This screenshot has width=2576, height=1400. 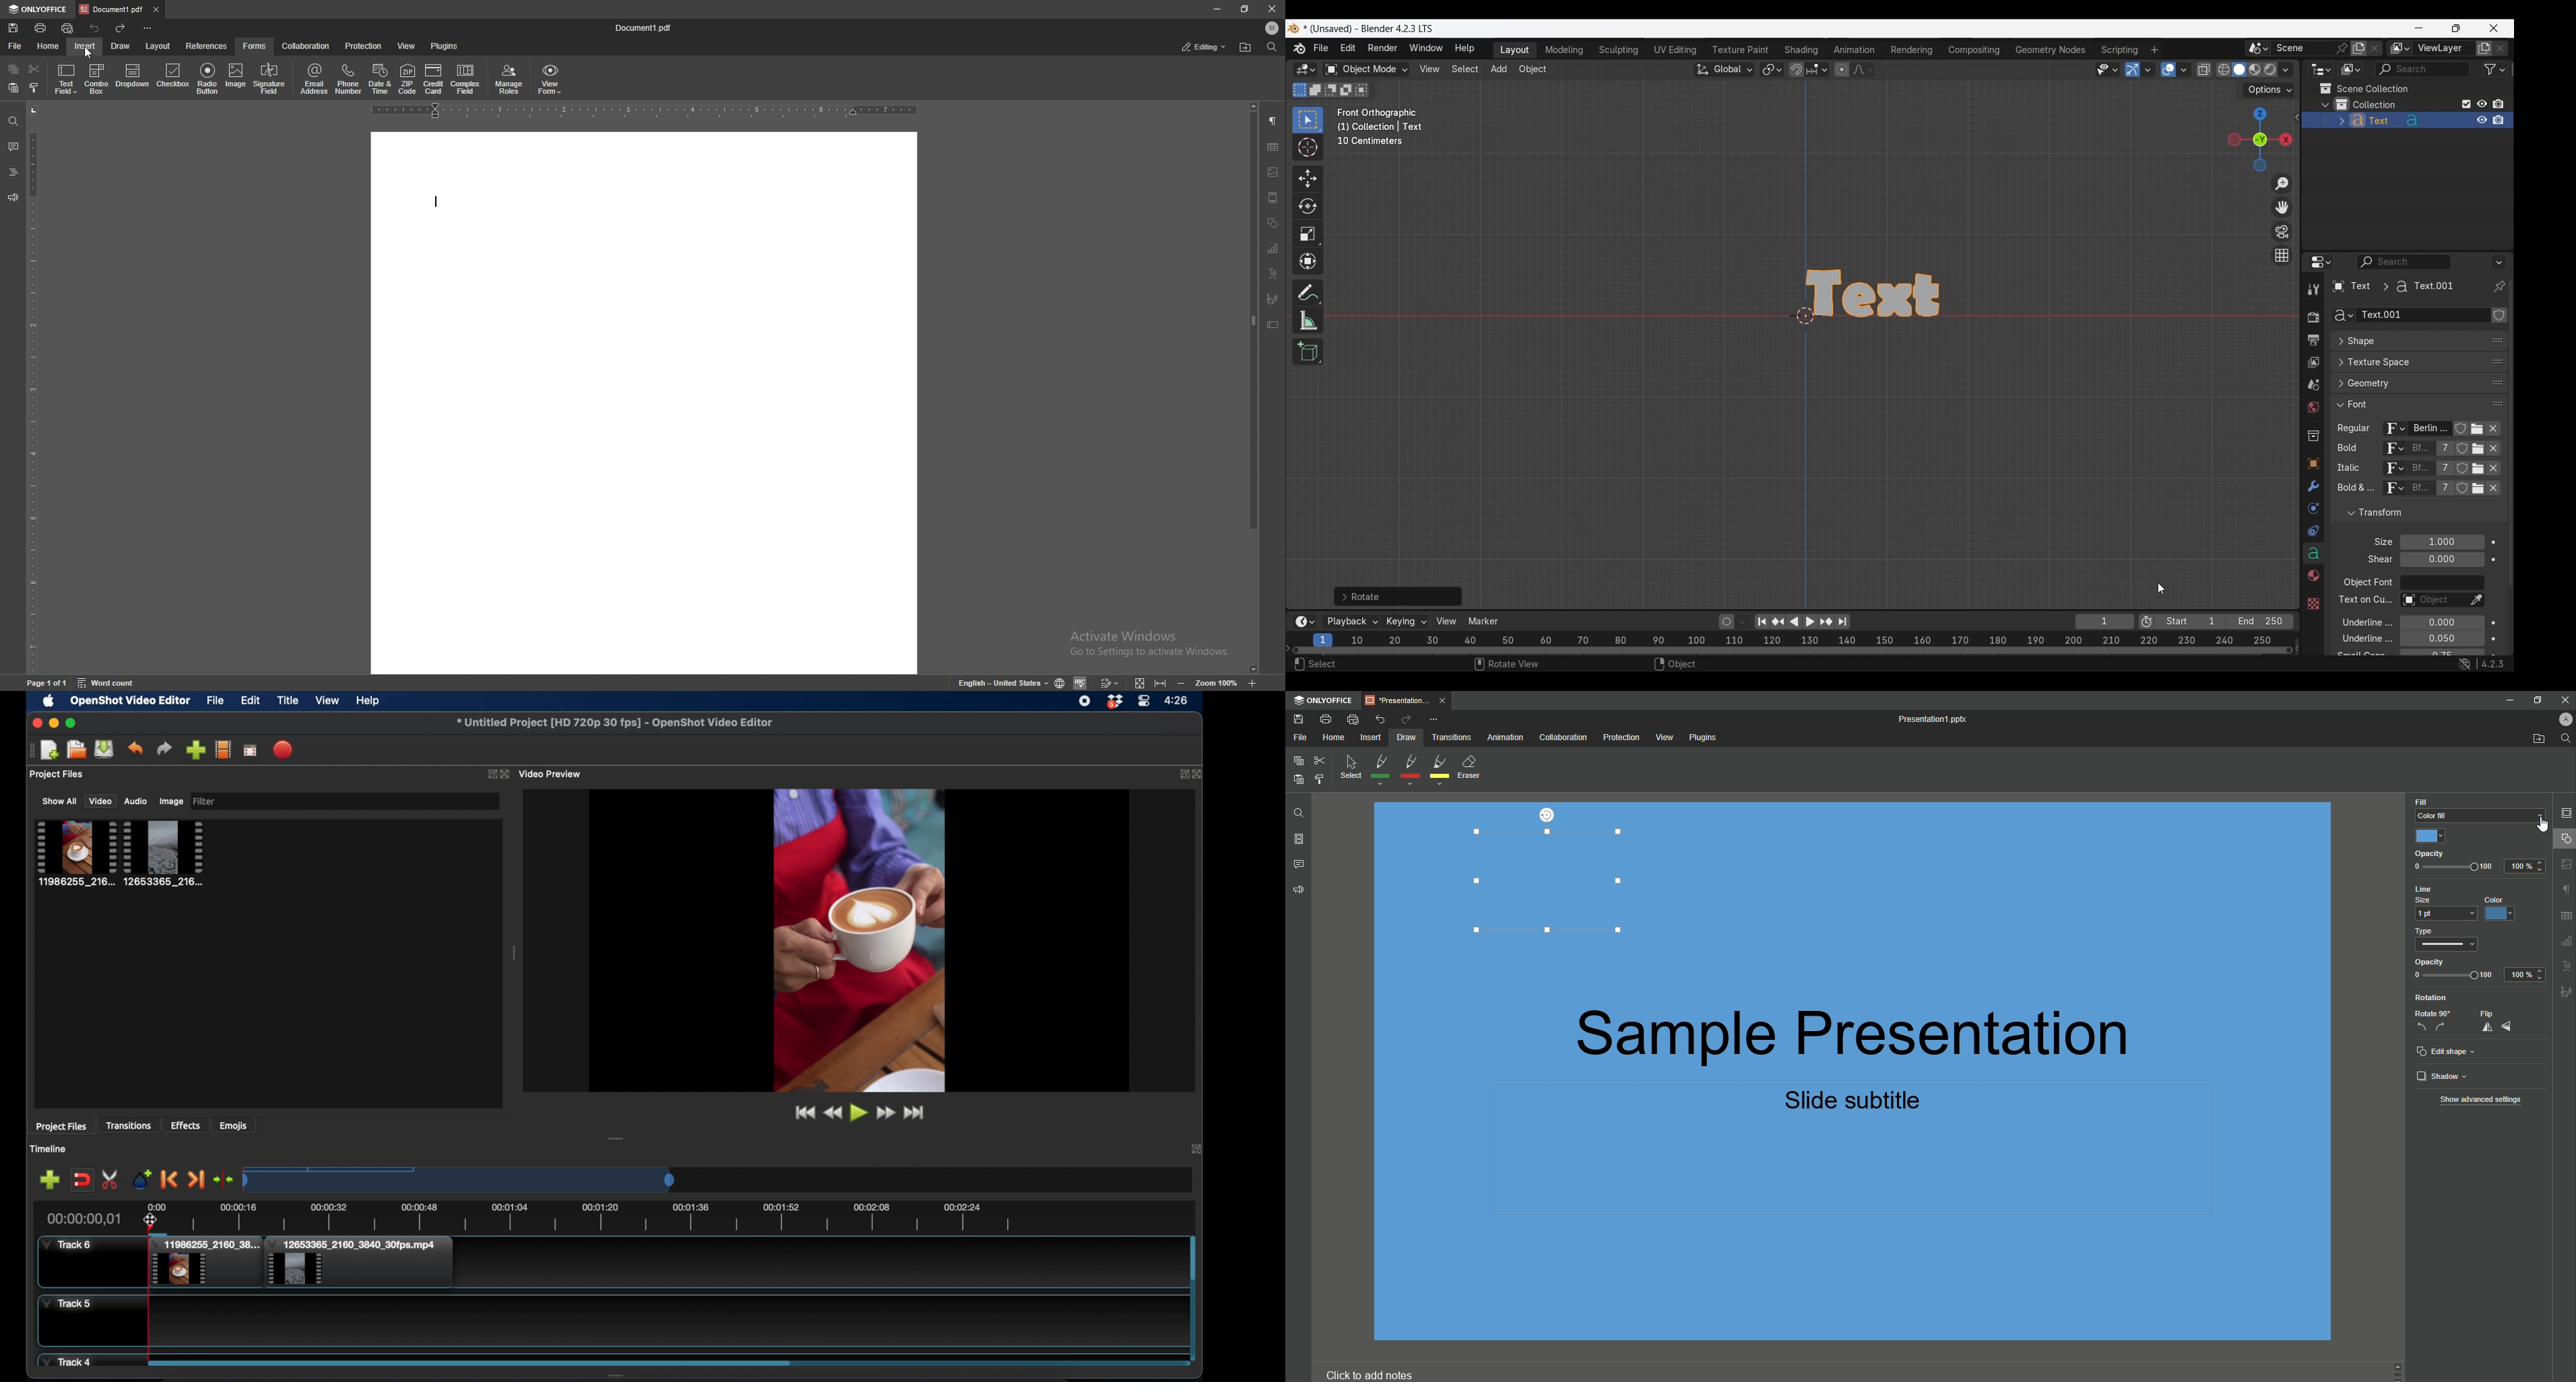 What do you see at coordinates (1308, 293) in the screenshot?
I see `Annotate` at bounding box center [1308, 293].